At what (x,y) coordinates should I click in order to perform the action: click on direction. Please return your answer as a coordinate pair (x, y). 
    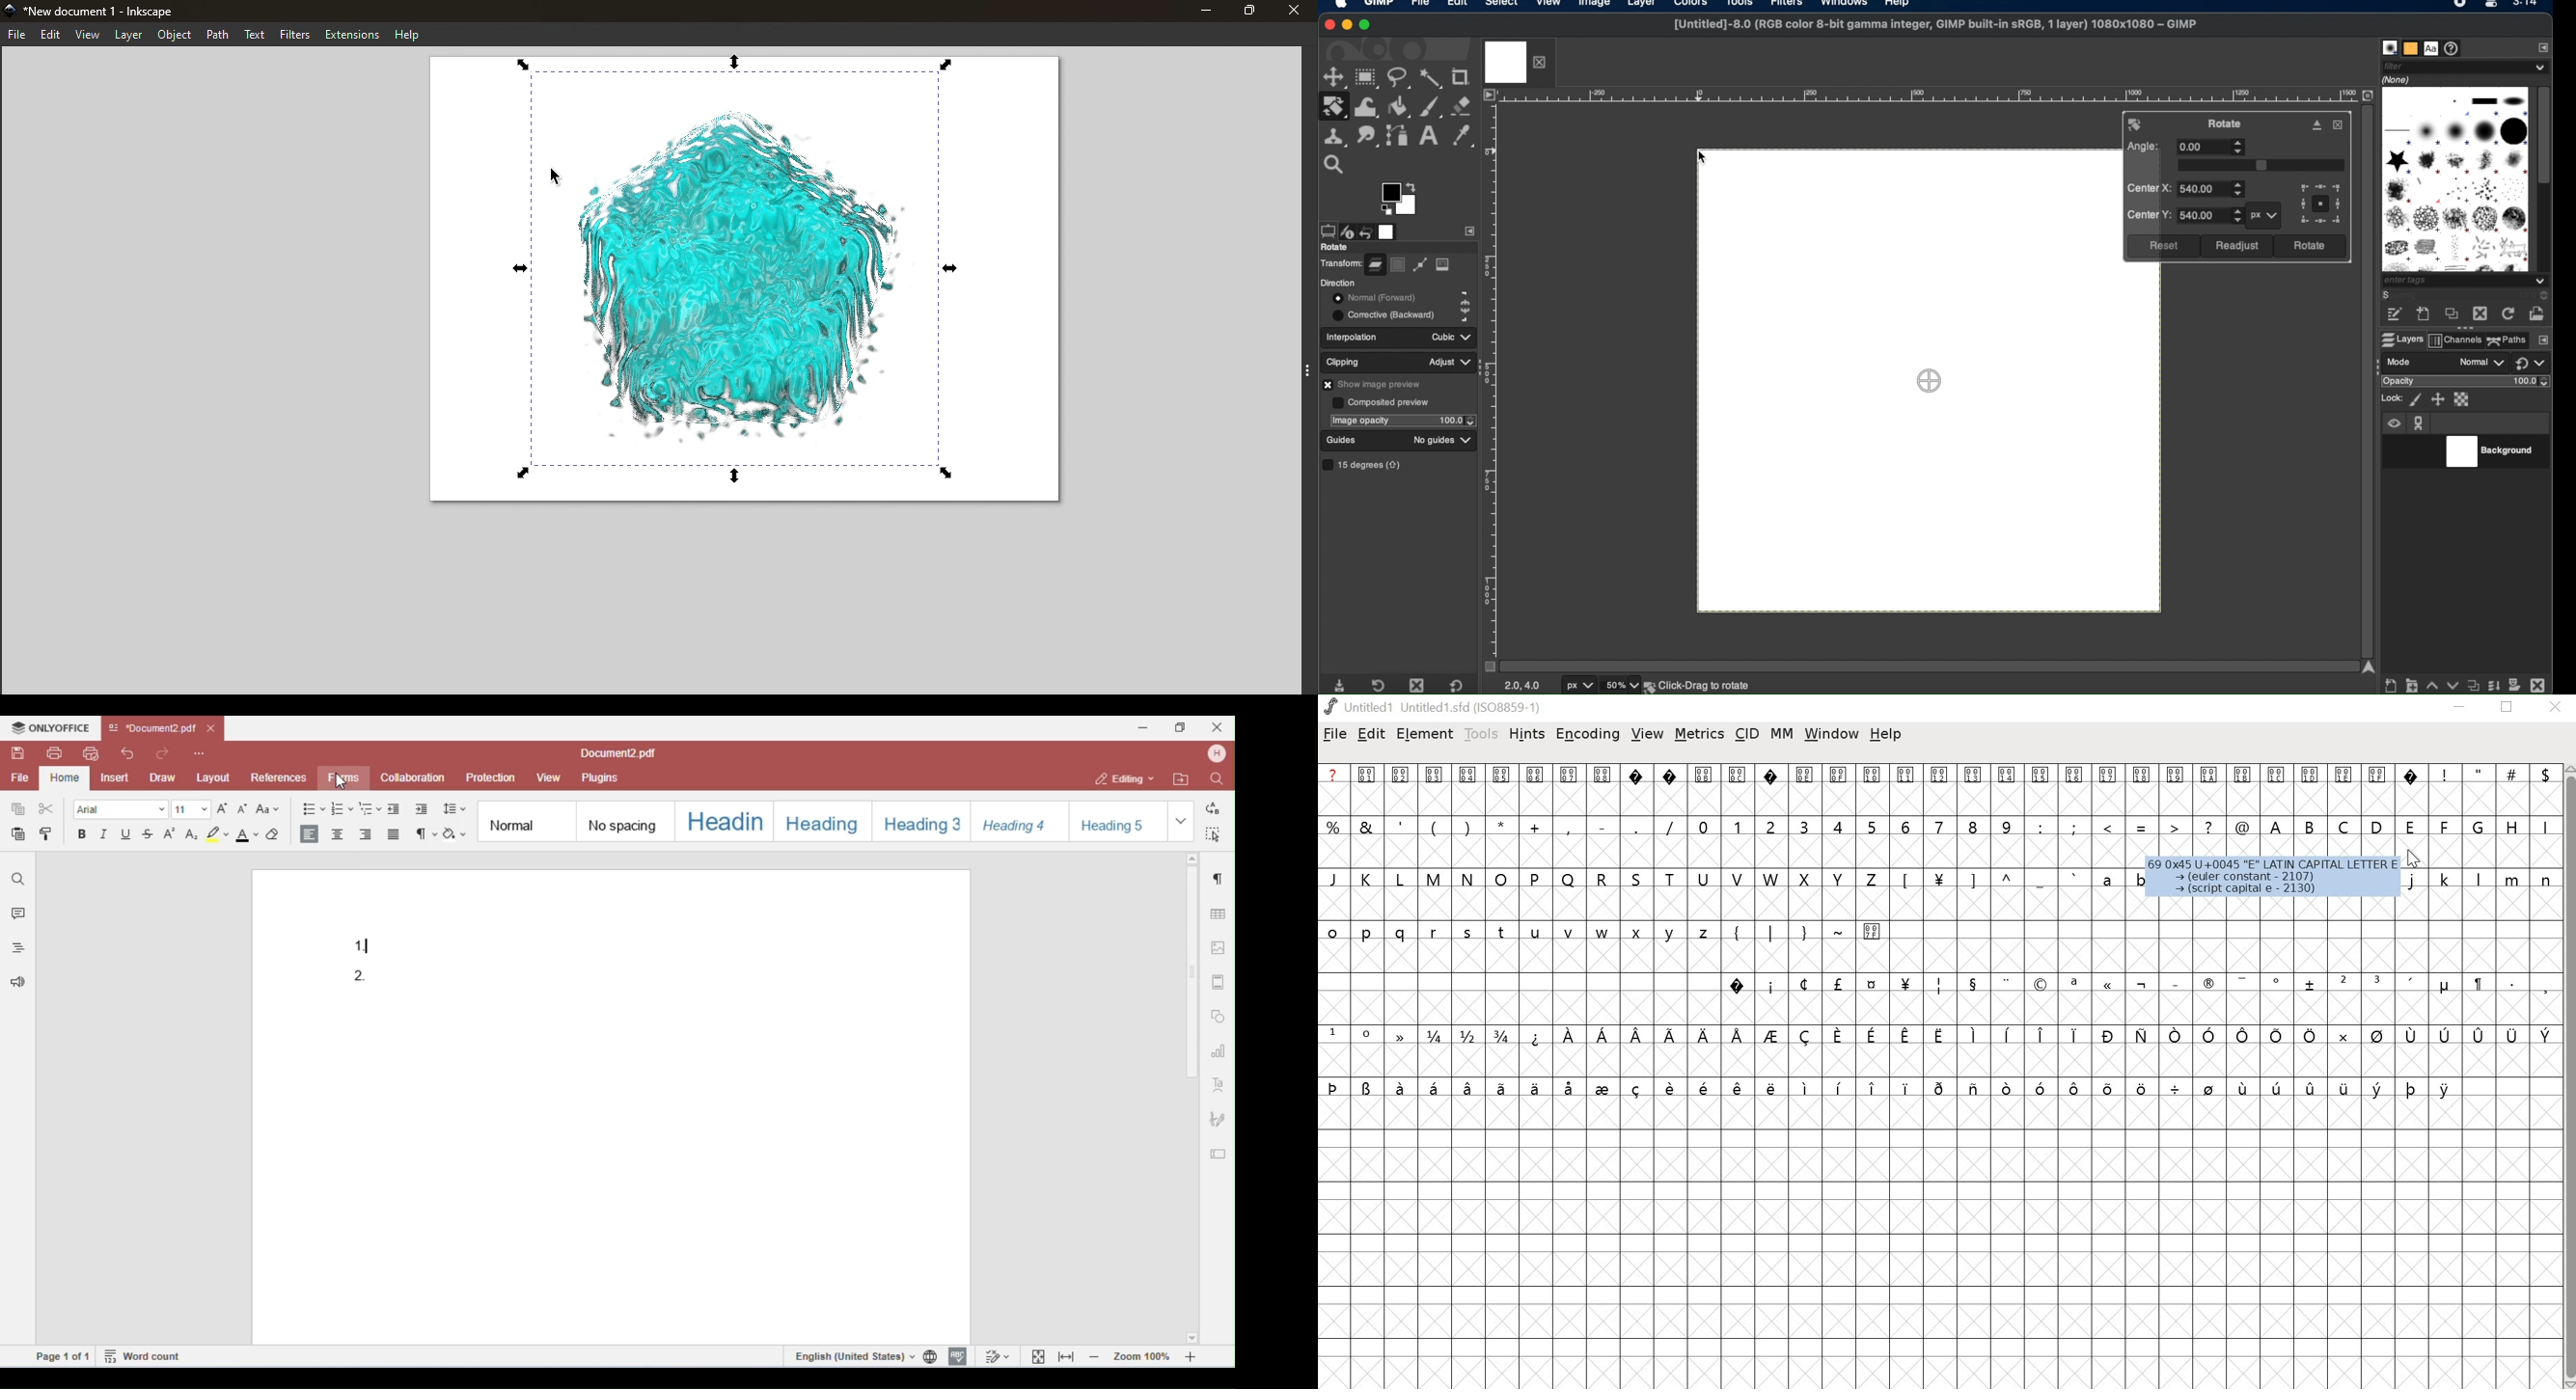
    Looking at the image, I should click on (1338, 282).